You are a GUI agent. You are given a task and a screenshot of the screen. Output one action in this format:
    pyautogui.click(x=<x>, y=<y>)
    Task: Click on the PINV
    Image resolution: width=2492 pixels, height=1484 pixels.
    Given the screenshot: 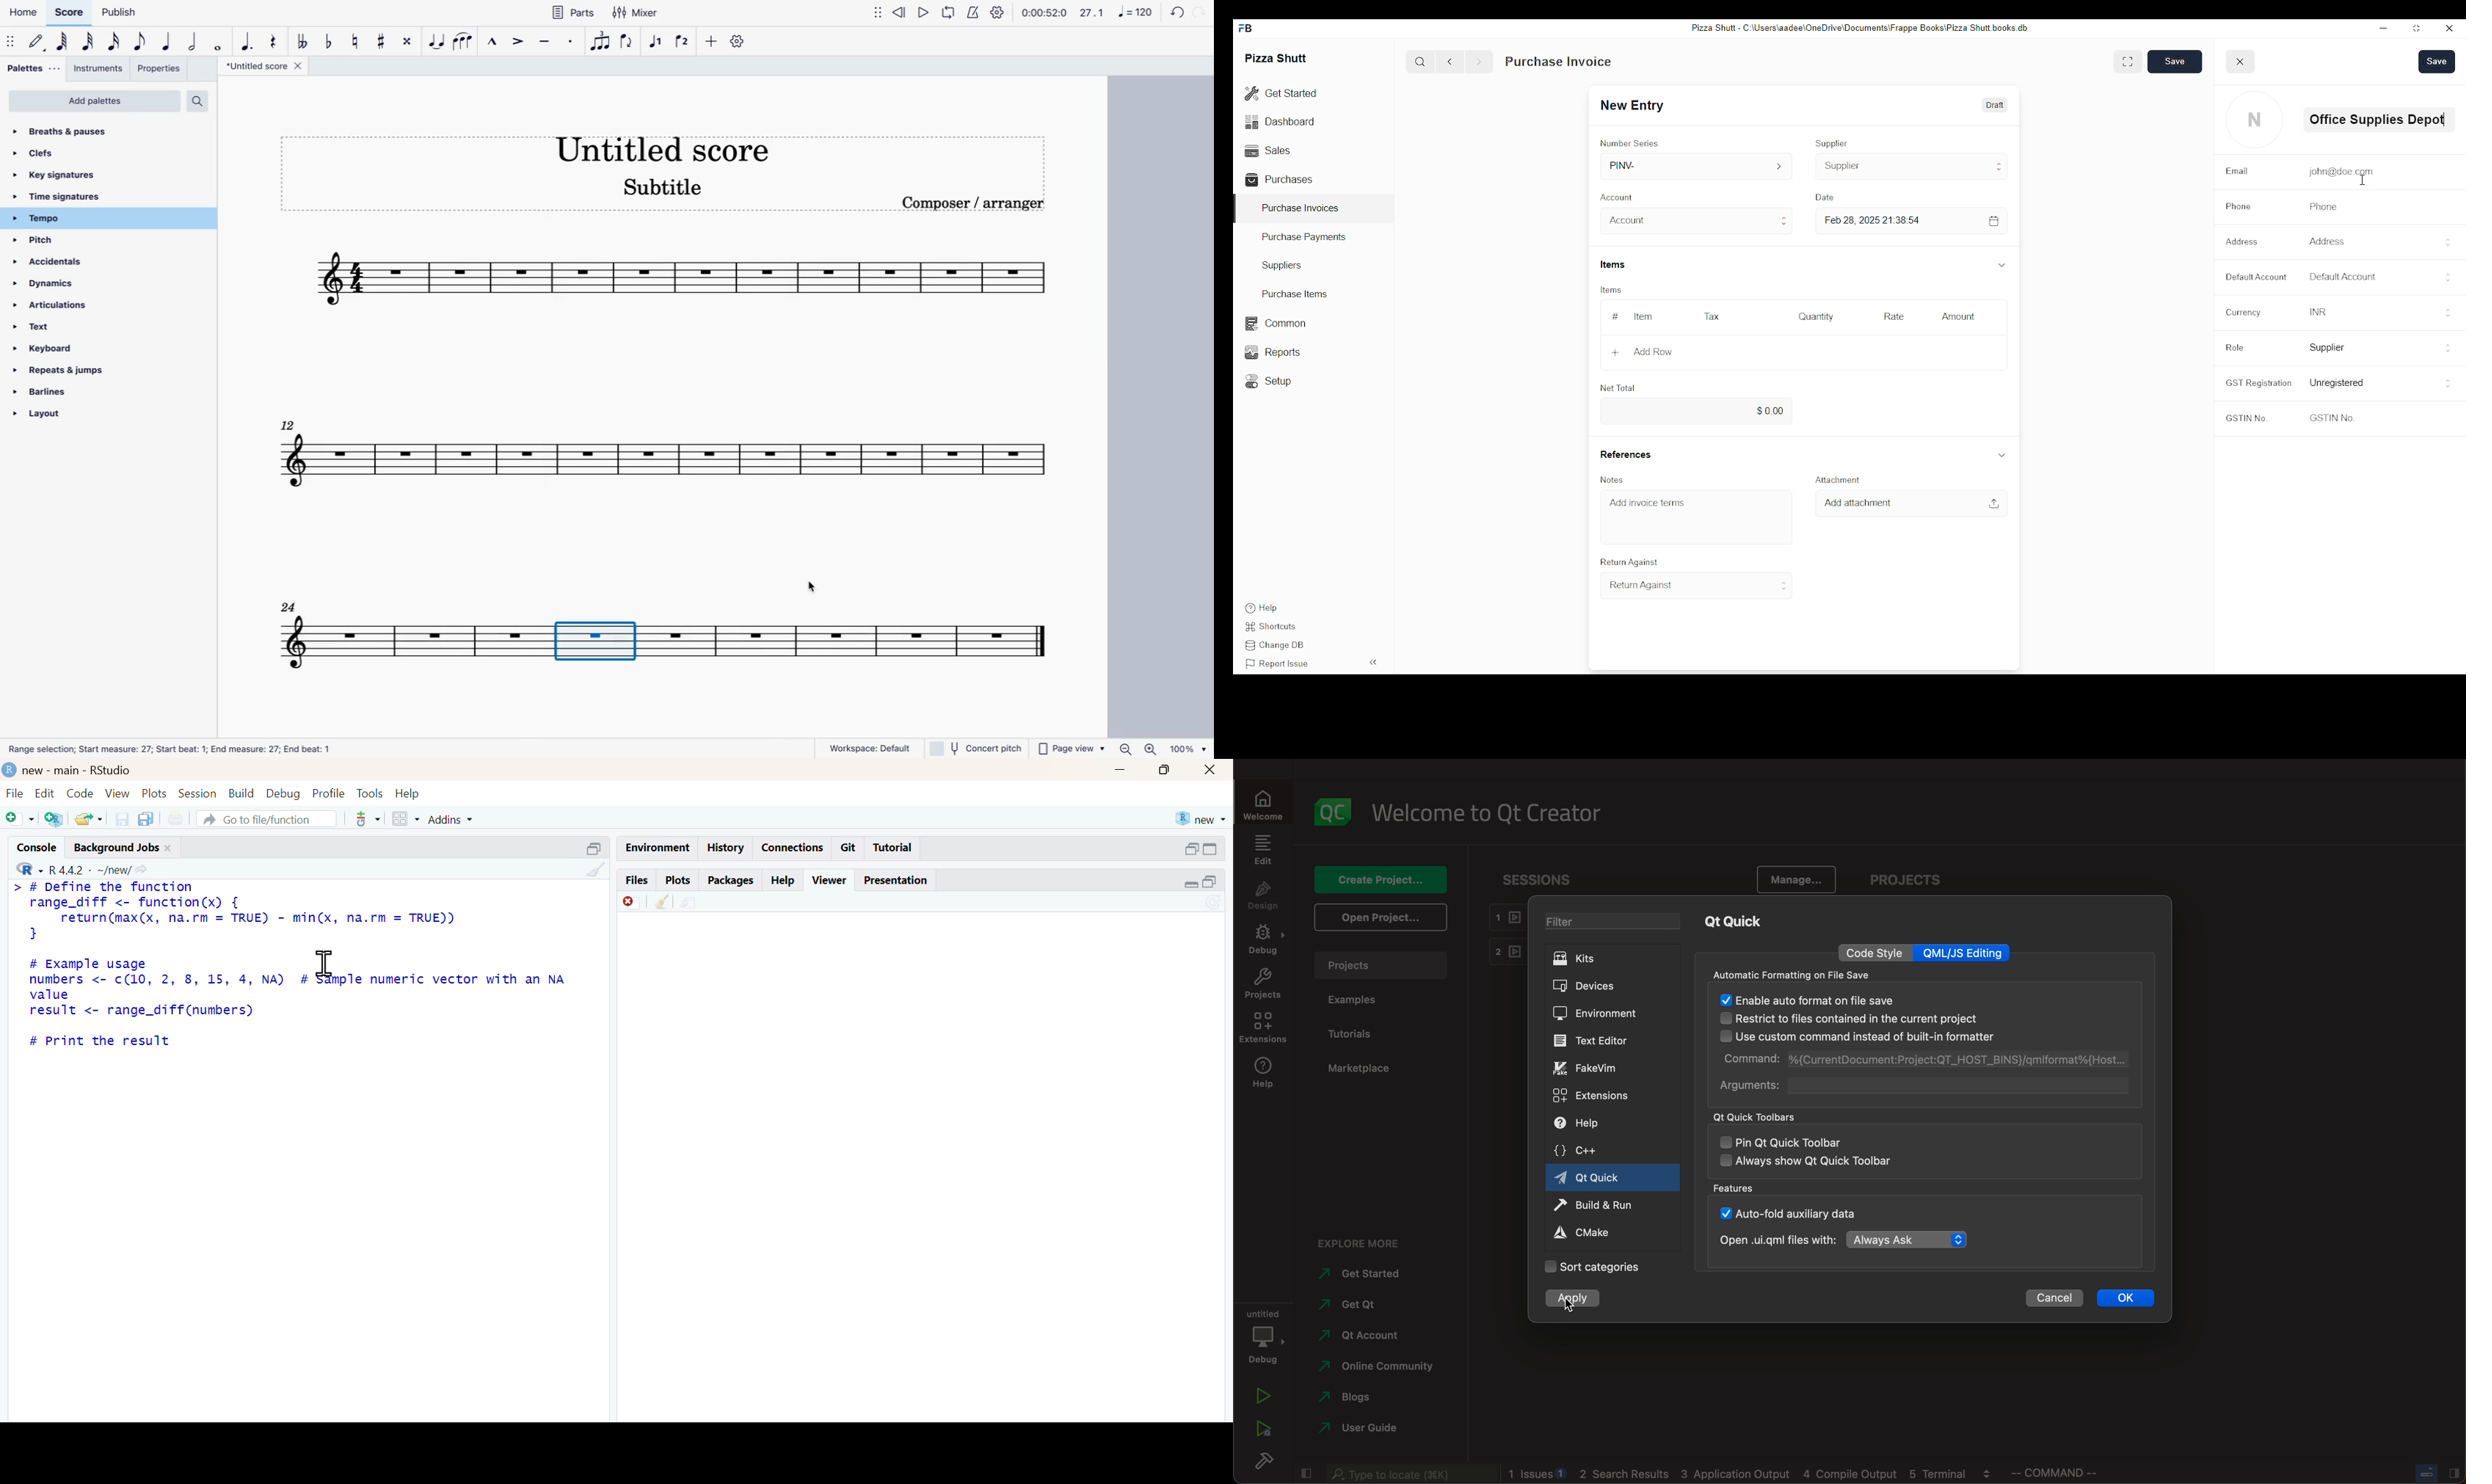 What is the action you would take?
    pyautogui.click(x=1698, y=166)
    